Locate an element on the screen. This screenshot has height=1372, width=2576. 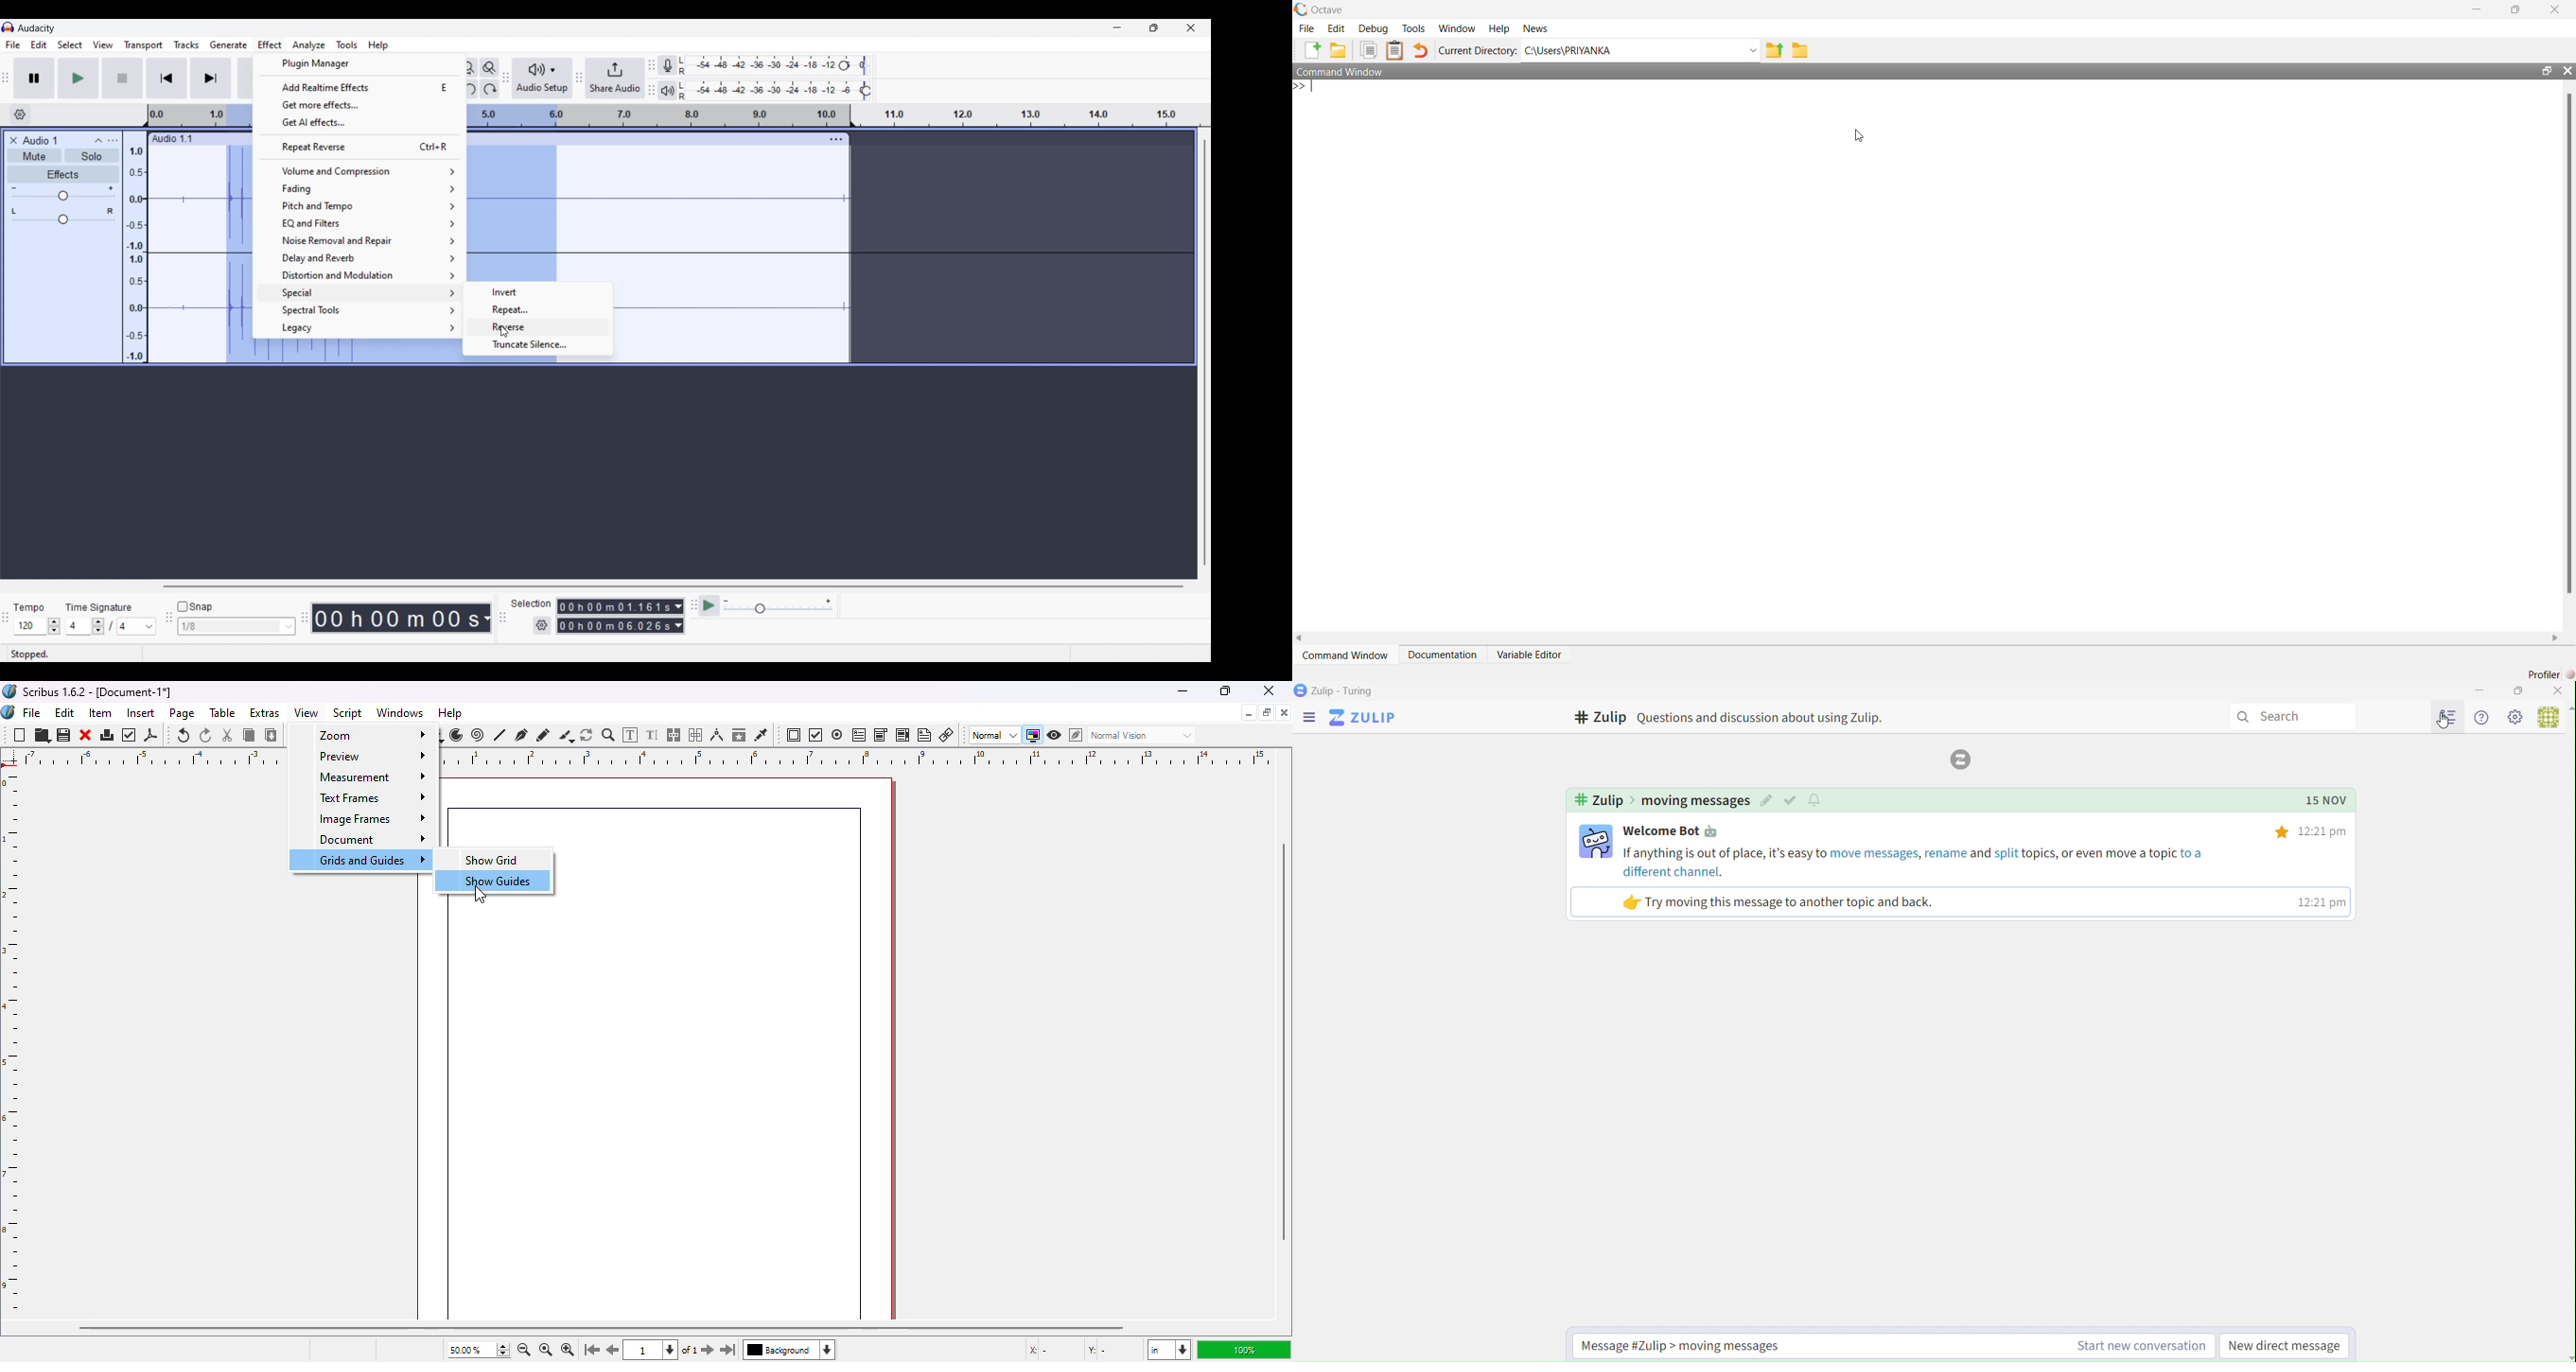
Noise removal and repair options is located at coordinates (359, 240).